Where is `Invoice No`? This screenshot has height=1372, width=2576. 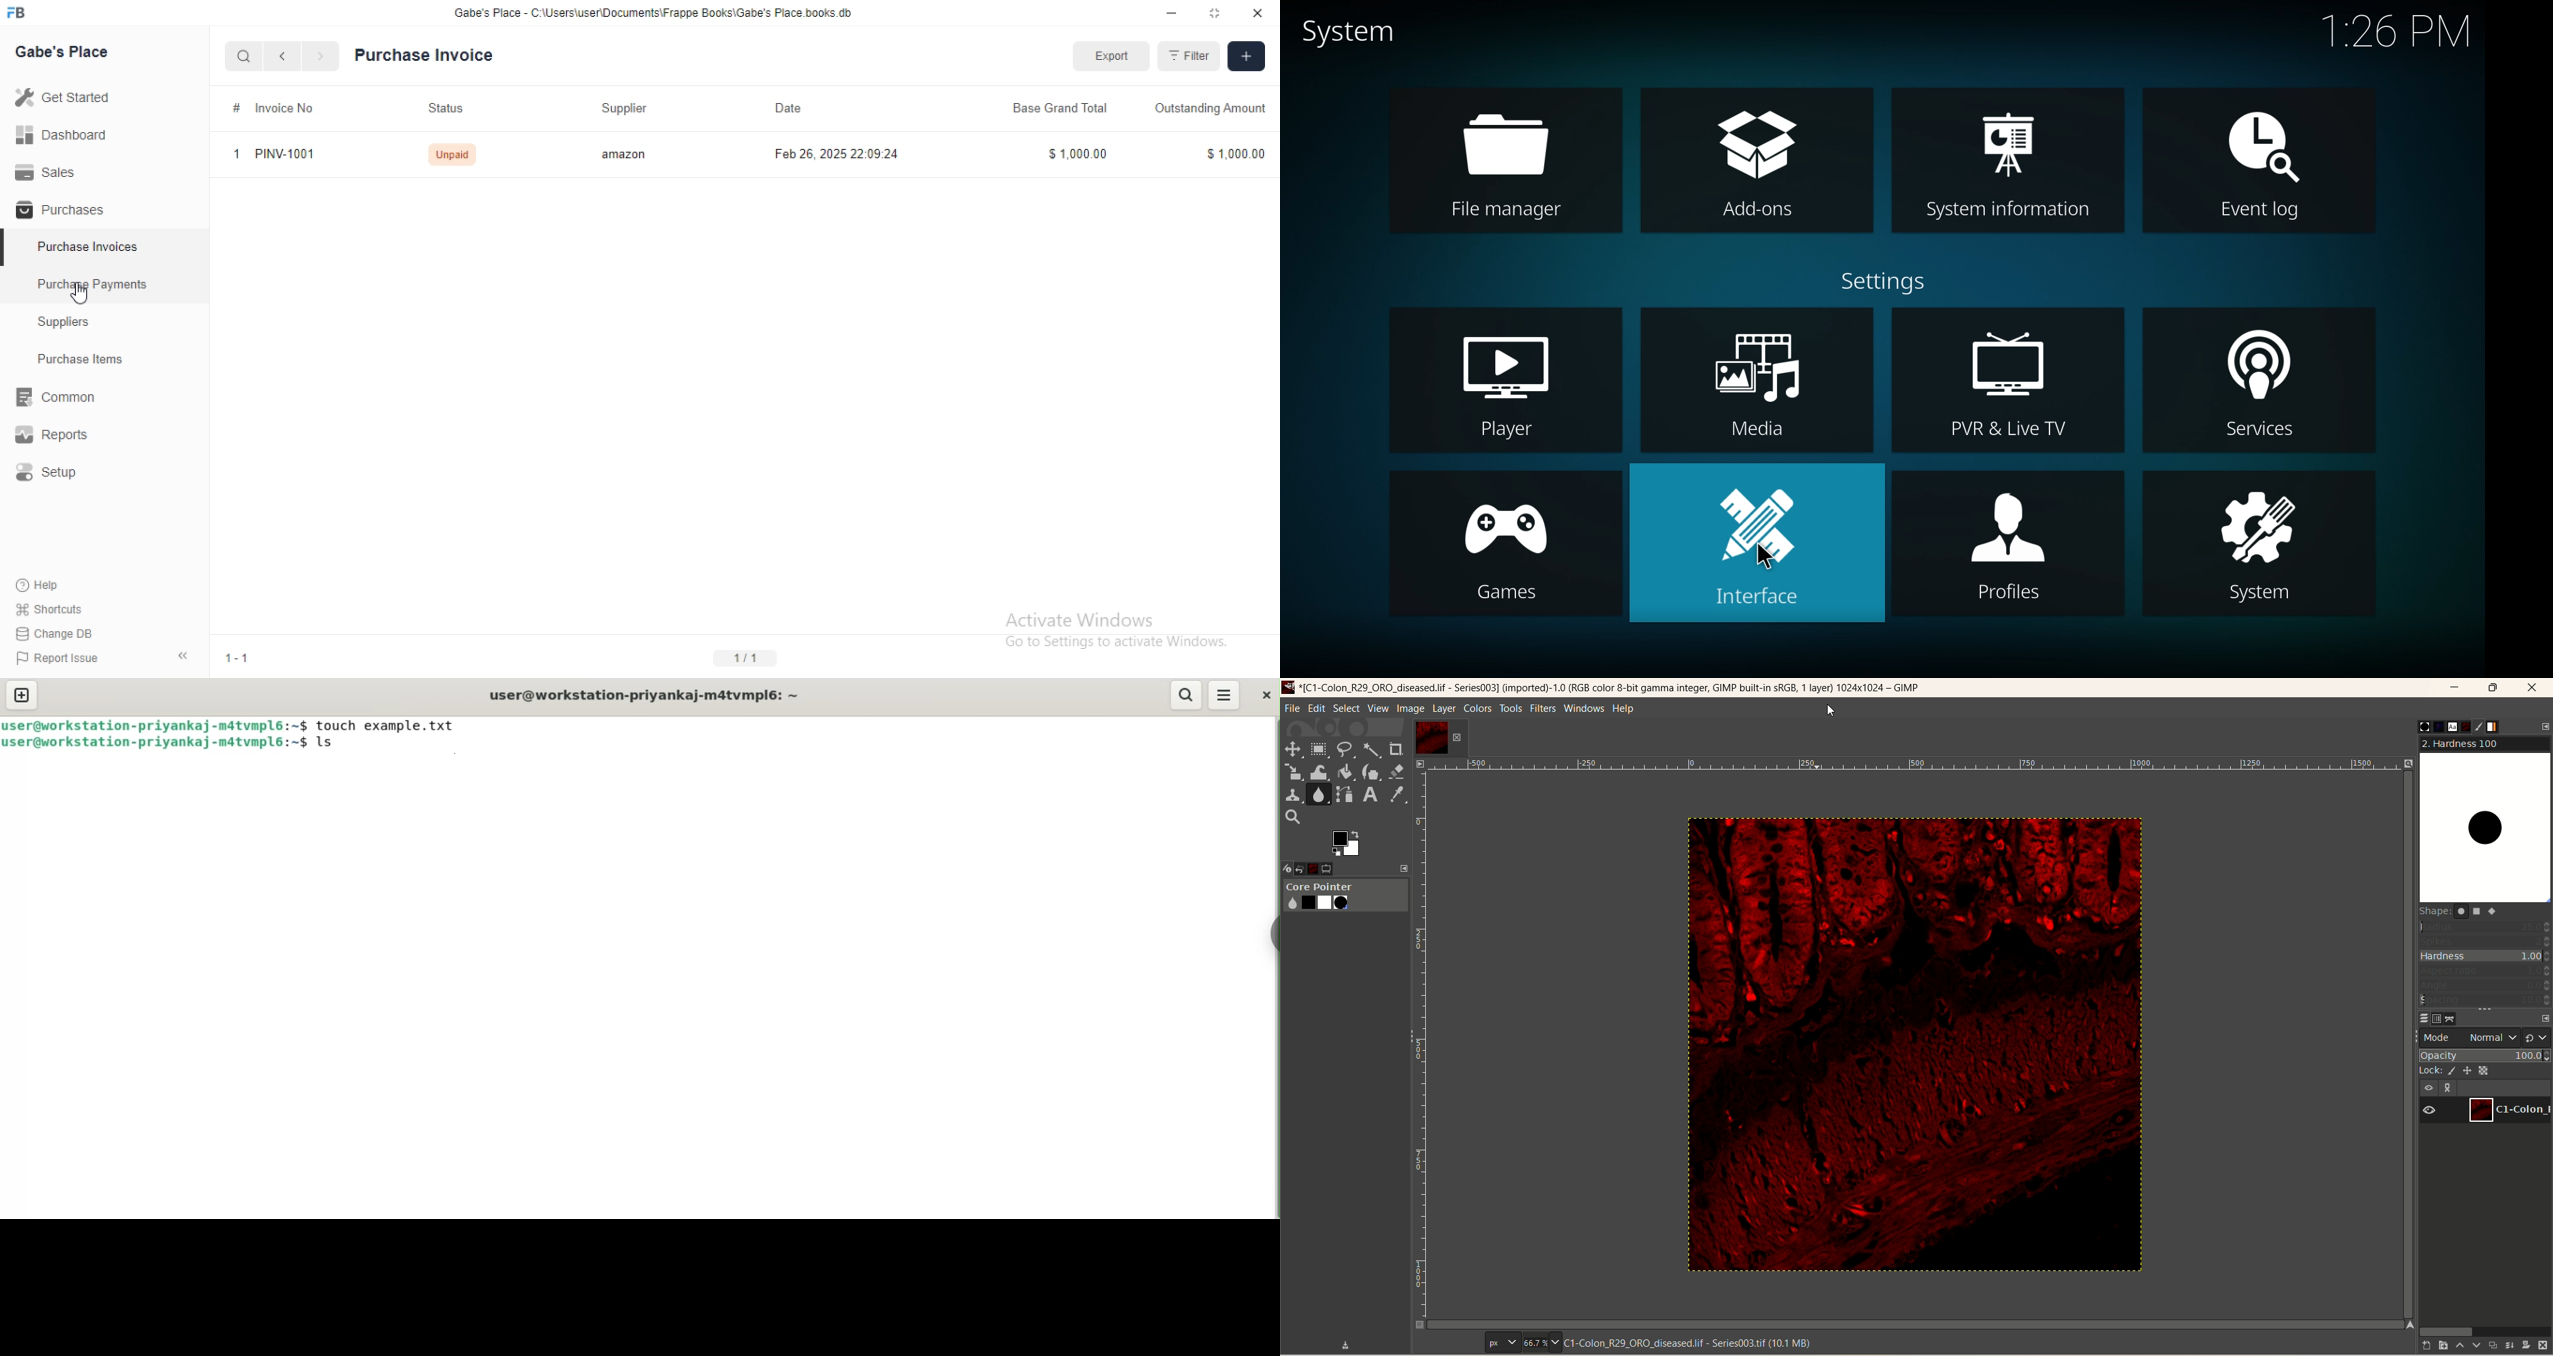 Invoice No is located at coordinates (287, 109).